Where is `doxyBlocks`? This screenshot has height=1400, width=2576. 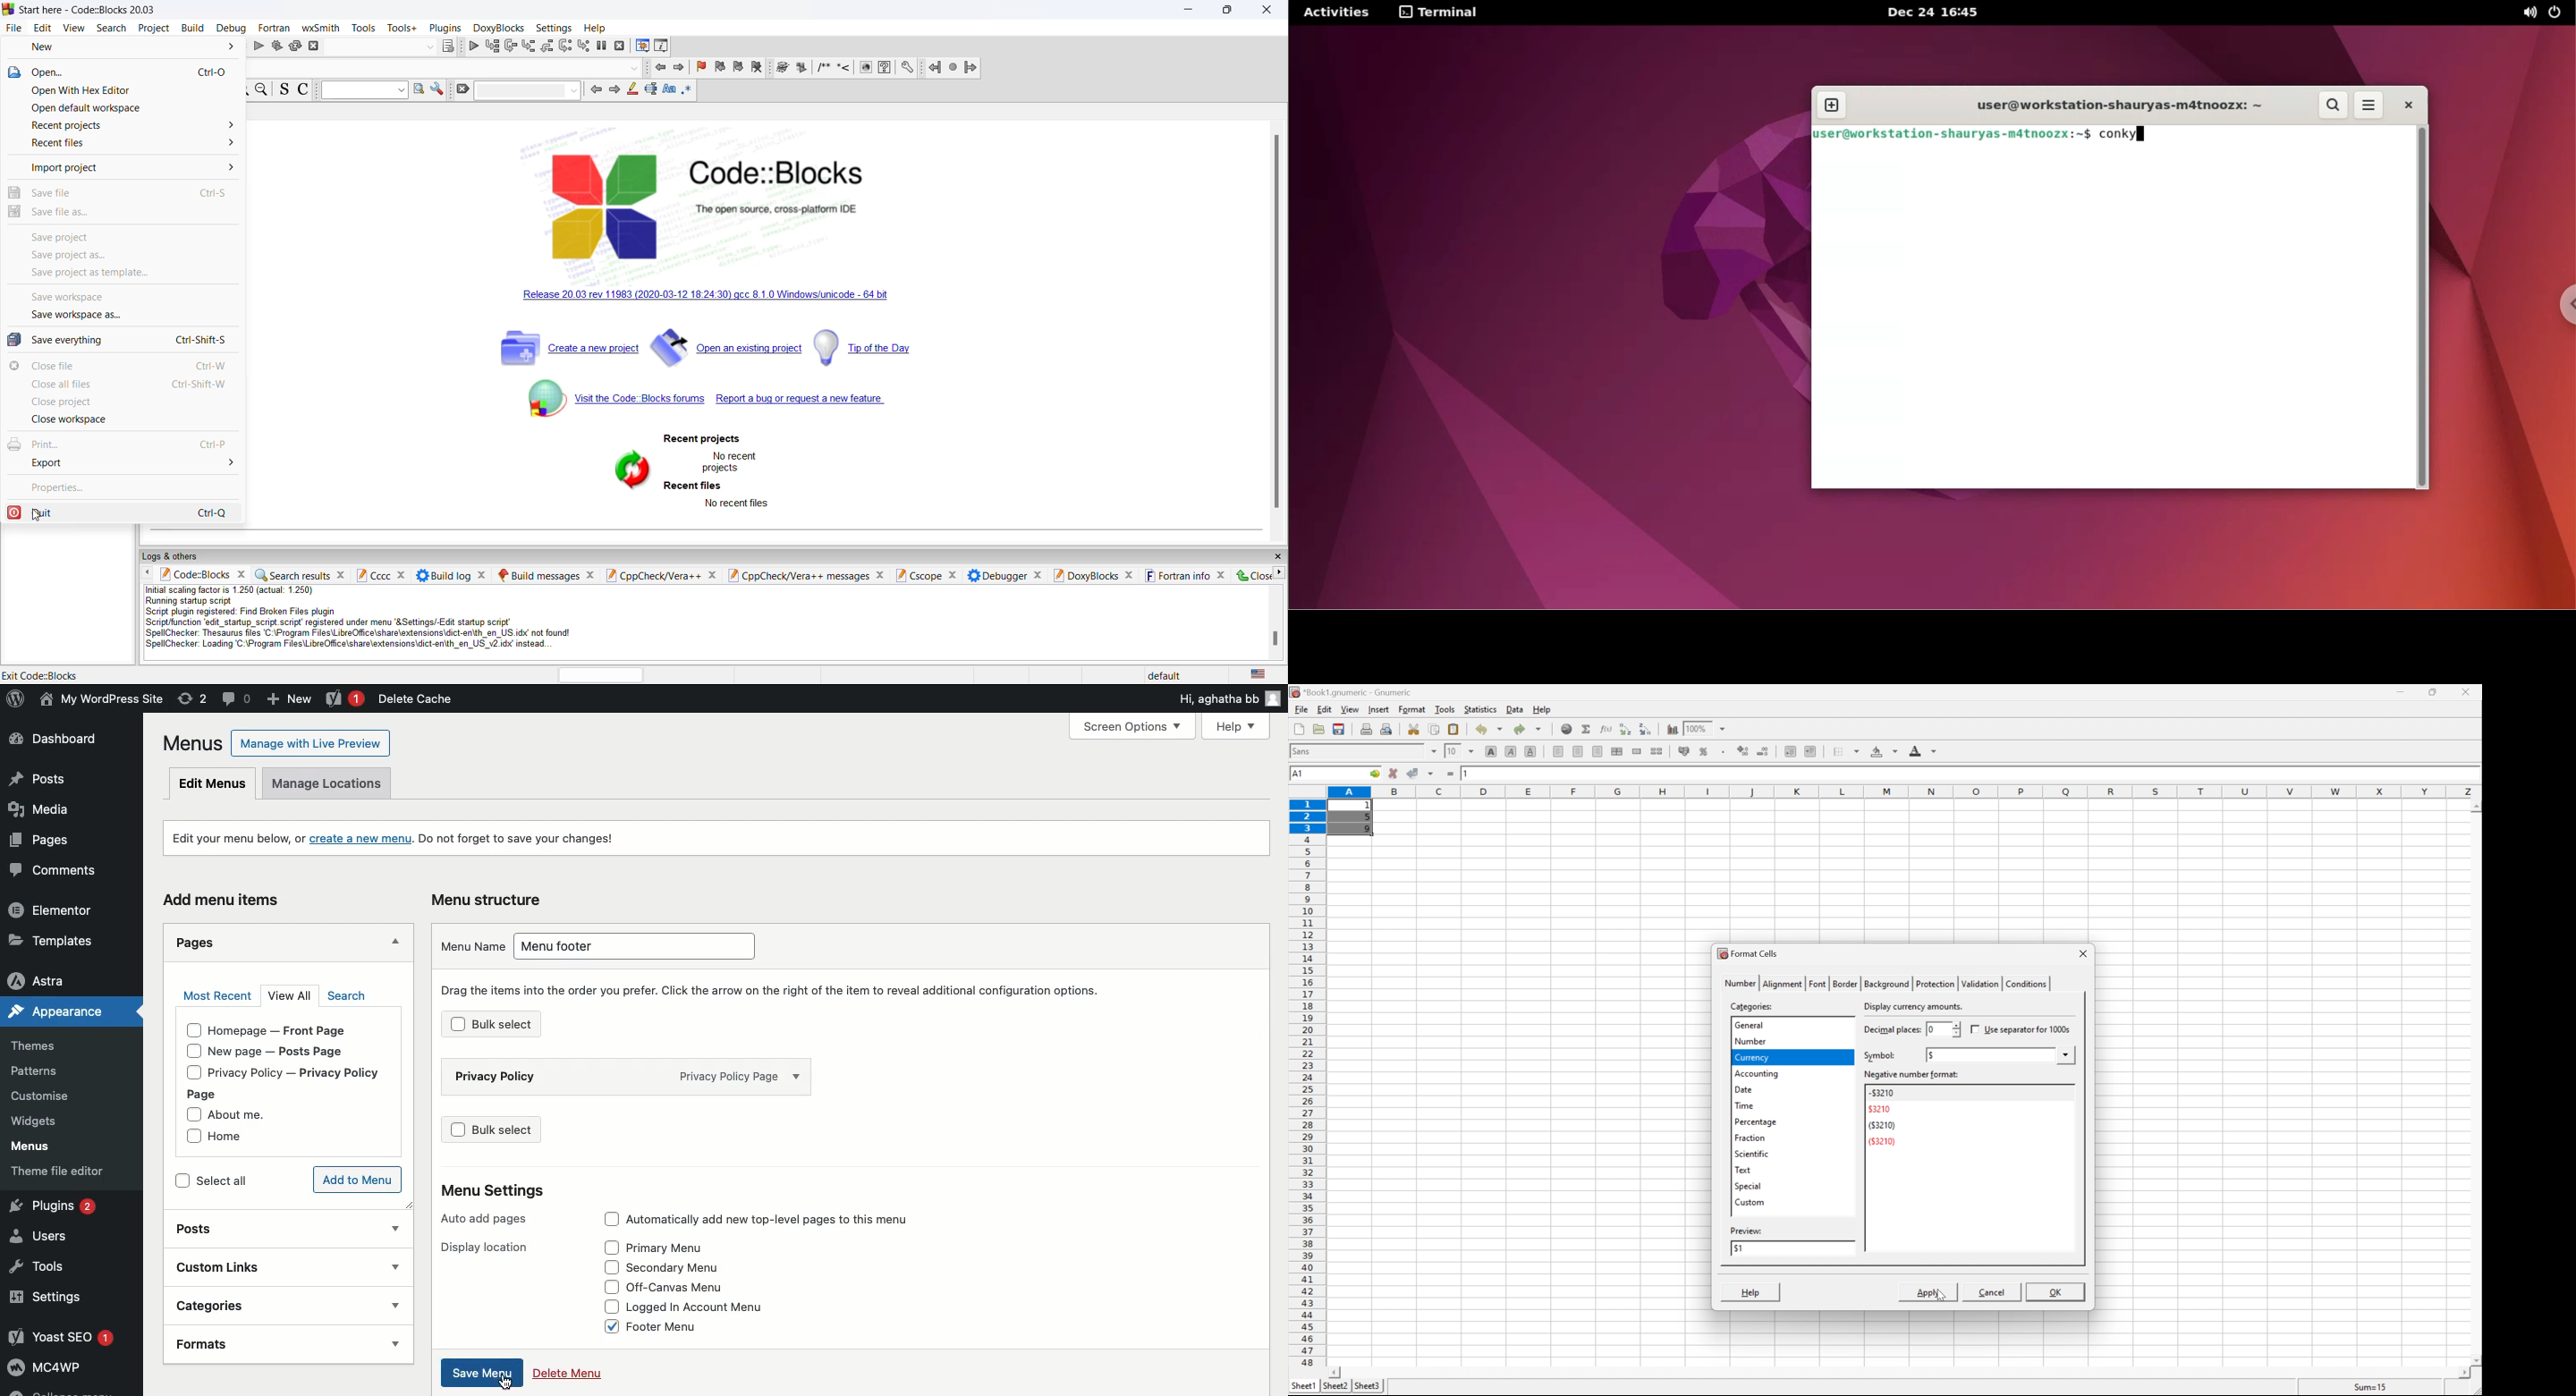
doxyBlocks is located at coordinates (498, 26).